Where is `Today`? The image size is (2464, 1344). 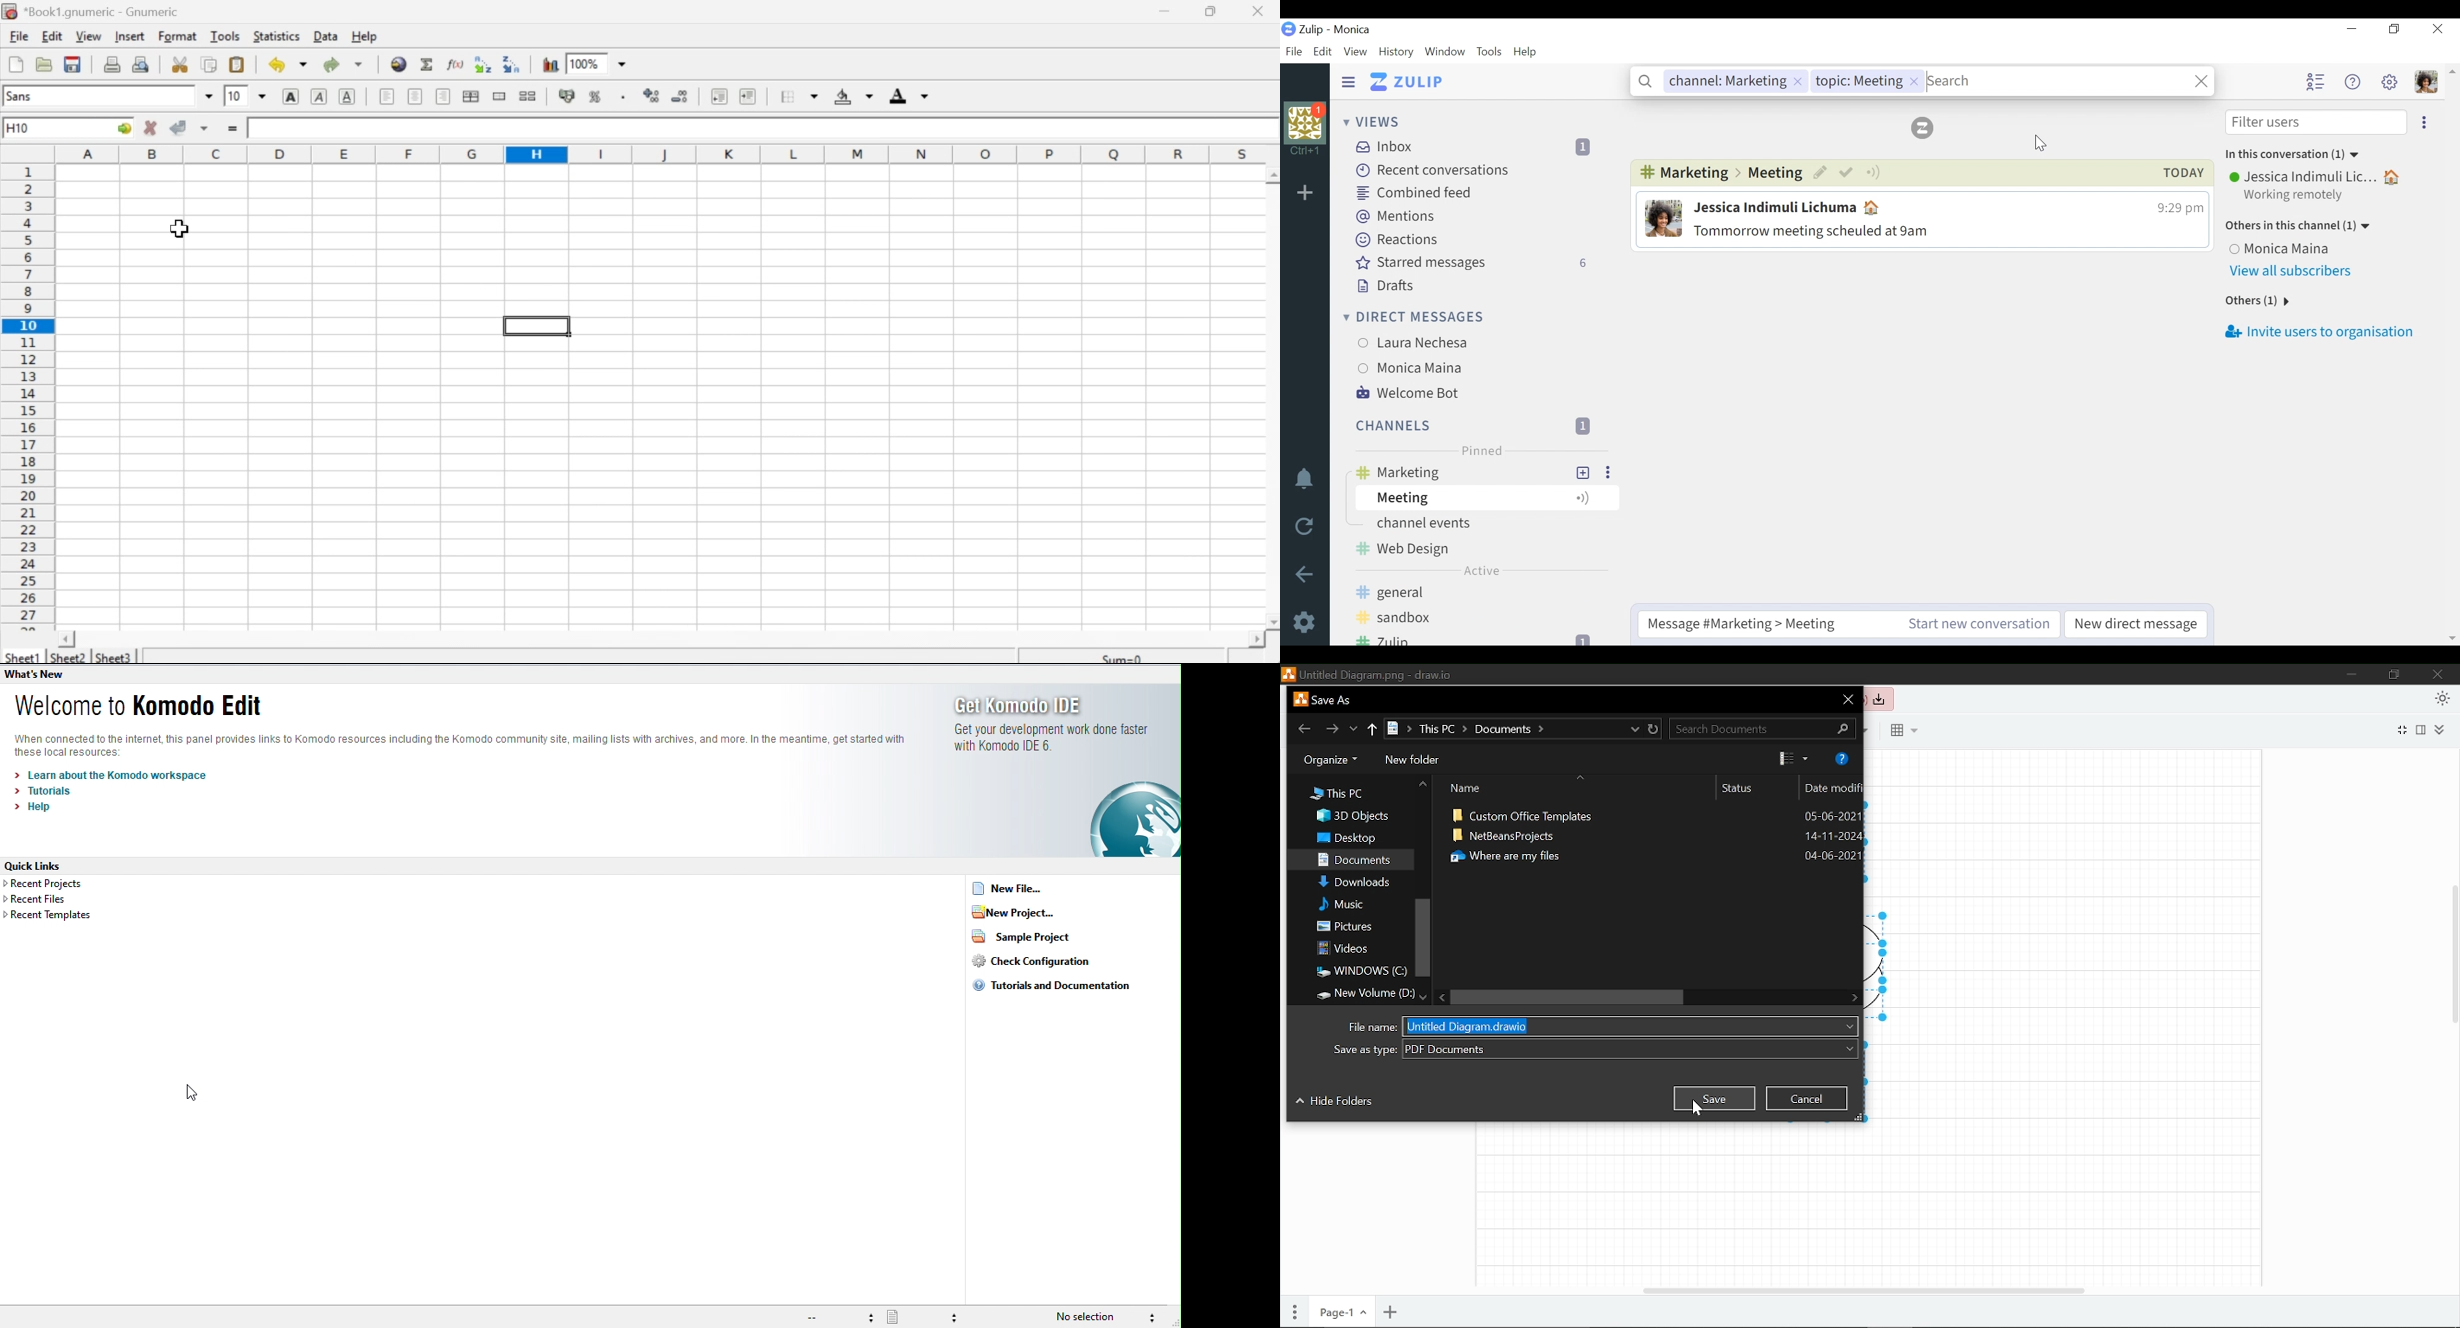 Today is located at coordinates (2181, 173).